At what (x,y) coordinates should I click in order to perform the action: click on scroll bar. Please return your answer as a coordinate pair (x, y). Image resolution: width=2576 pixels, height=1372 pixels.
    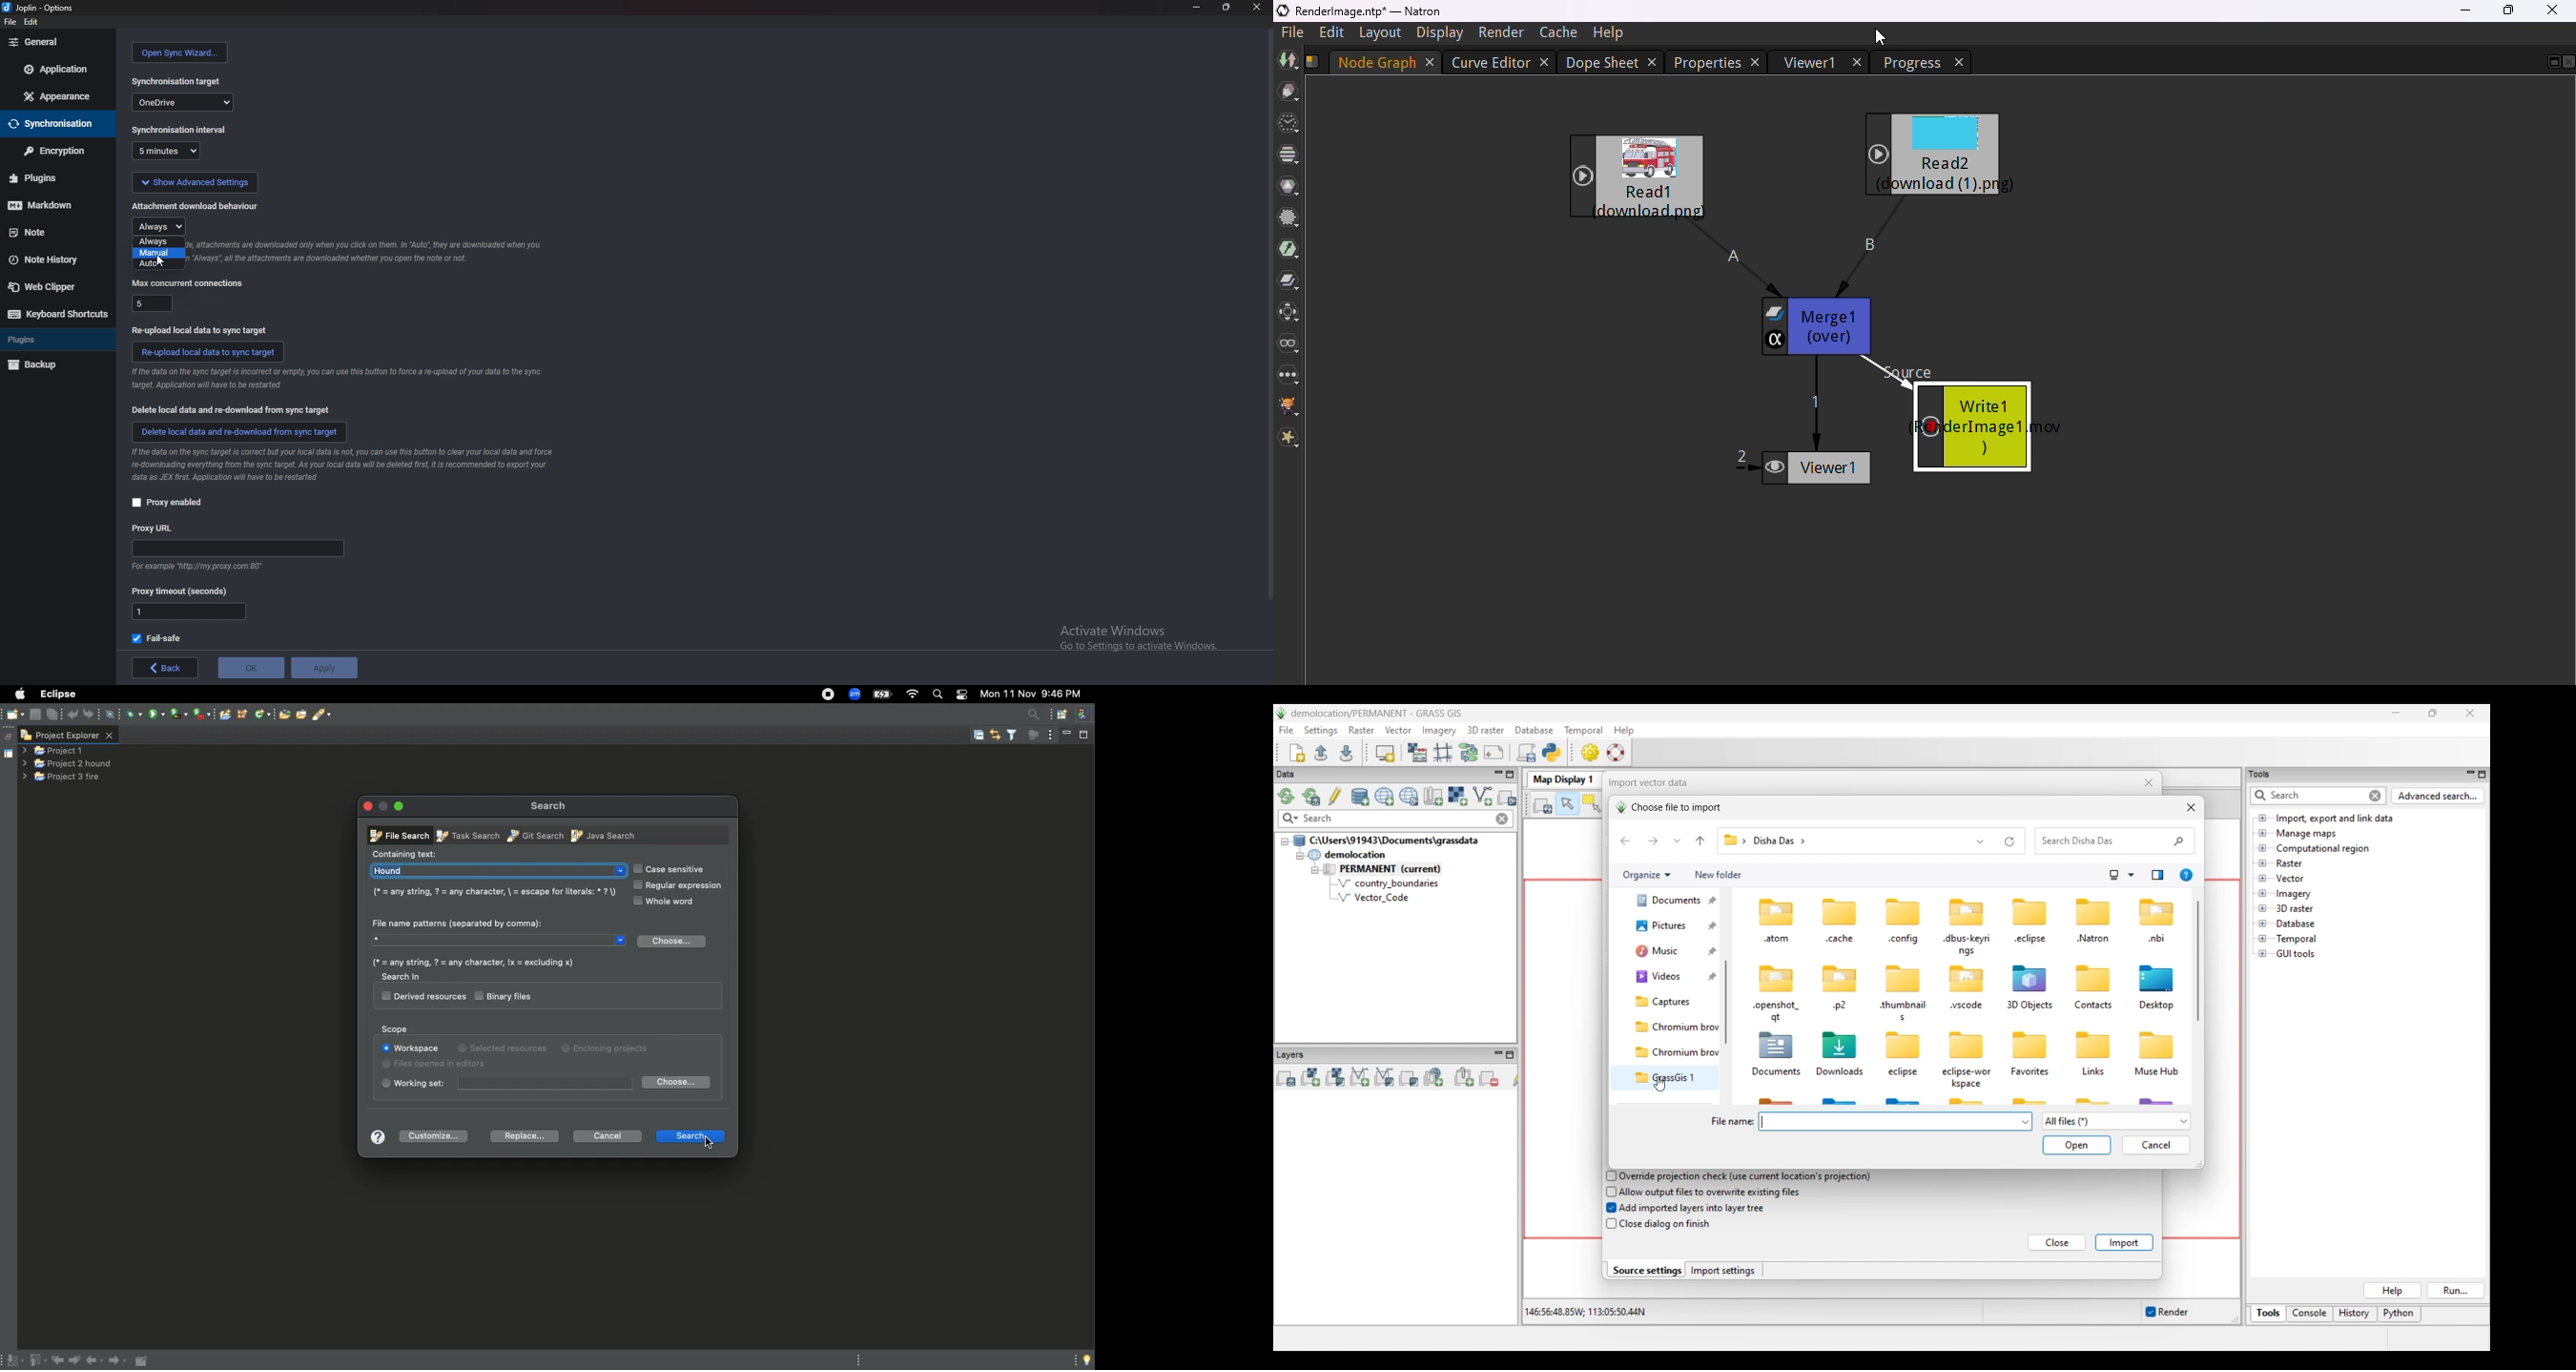
    Looking at the image, I should click on (1269, 317).